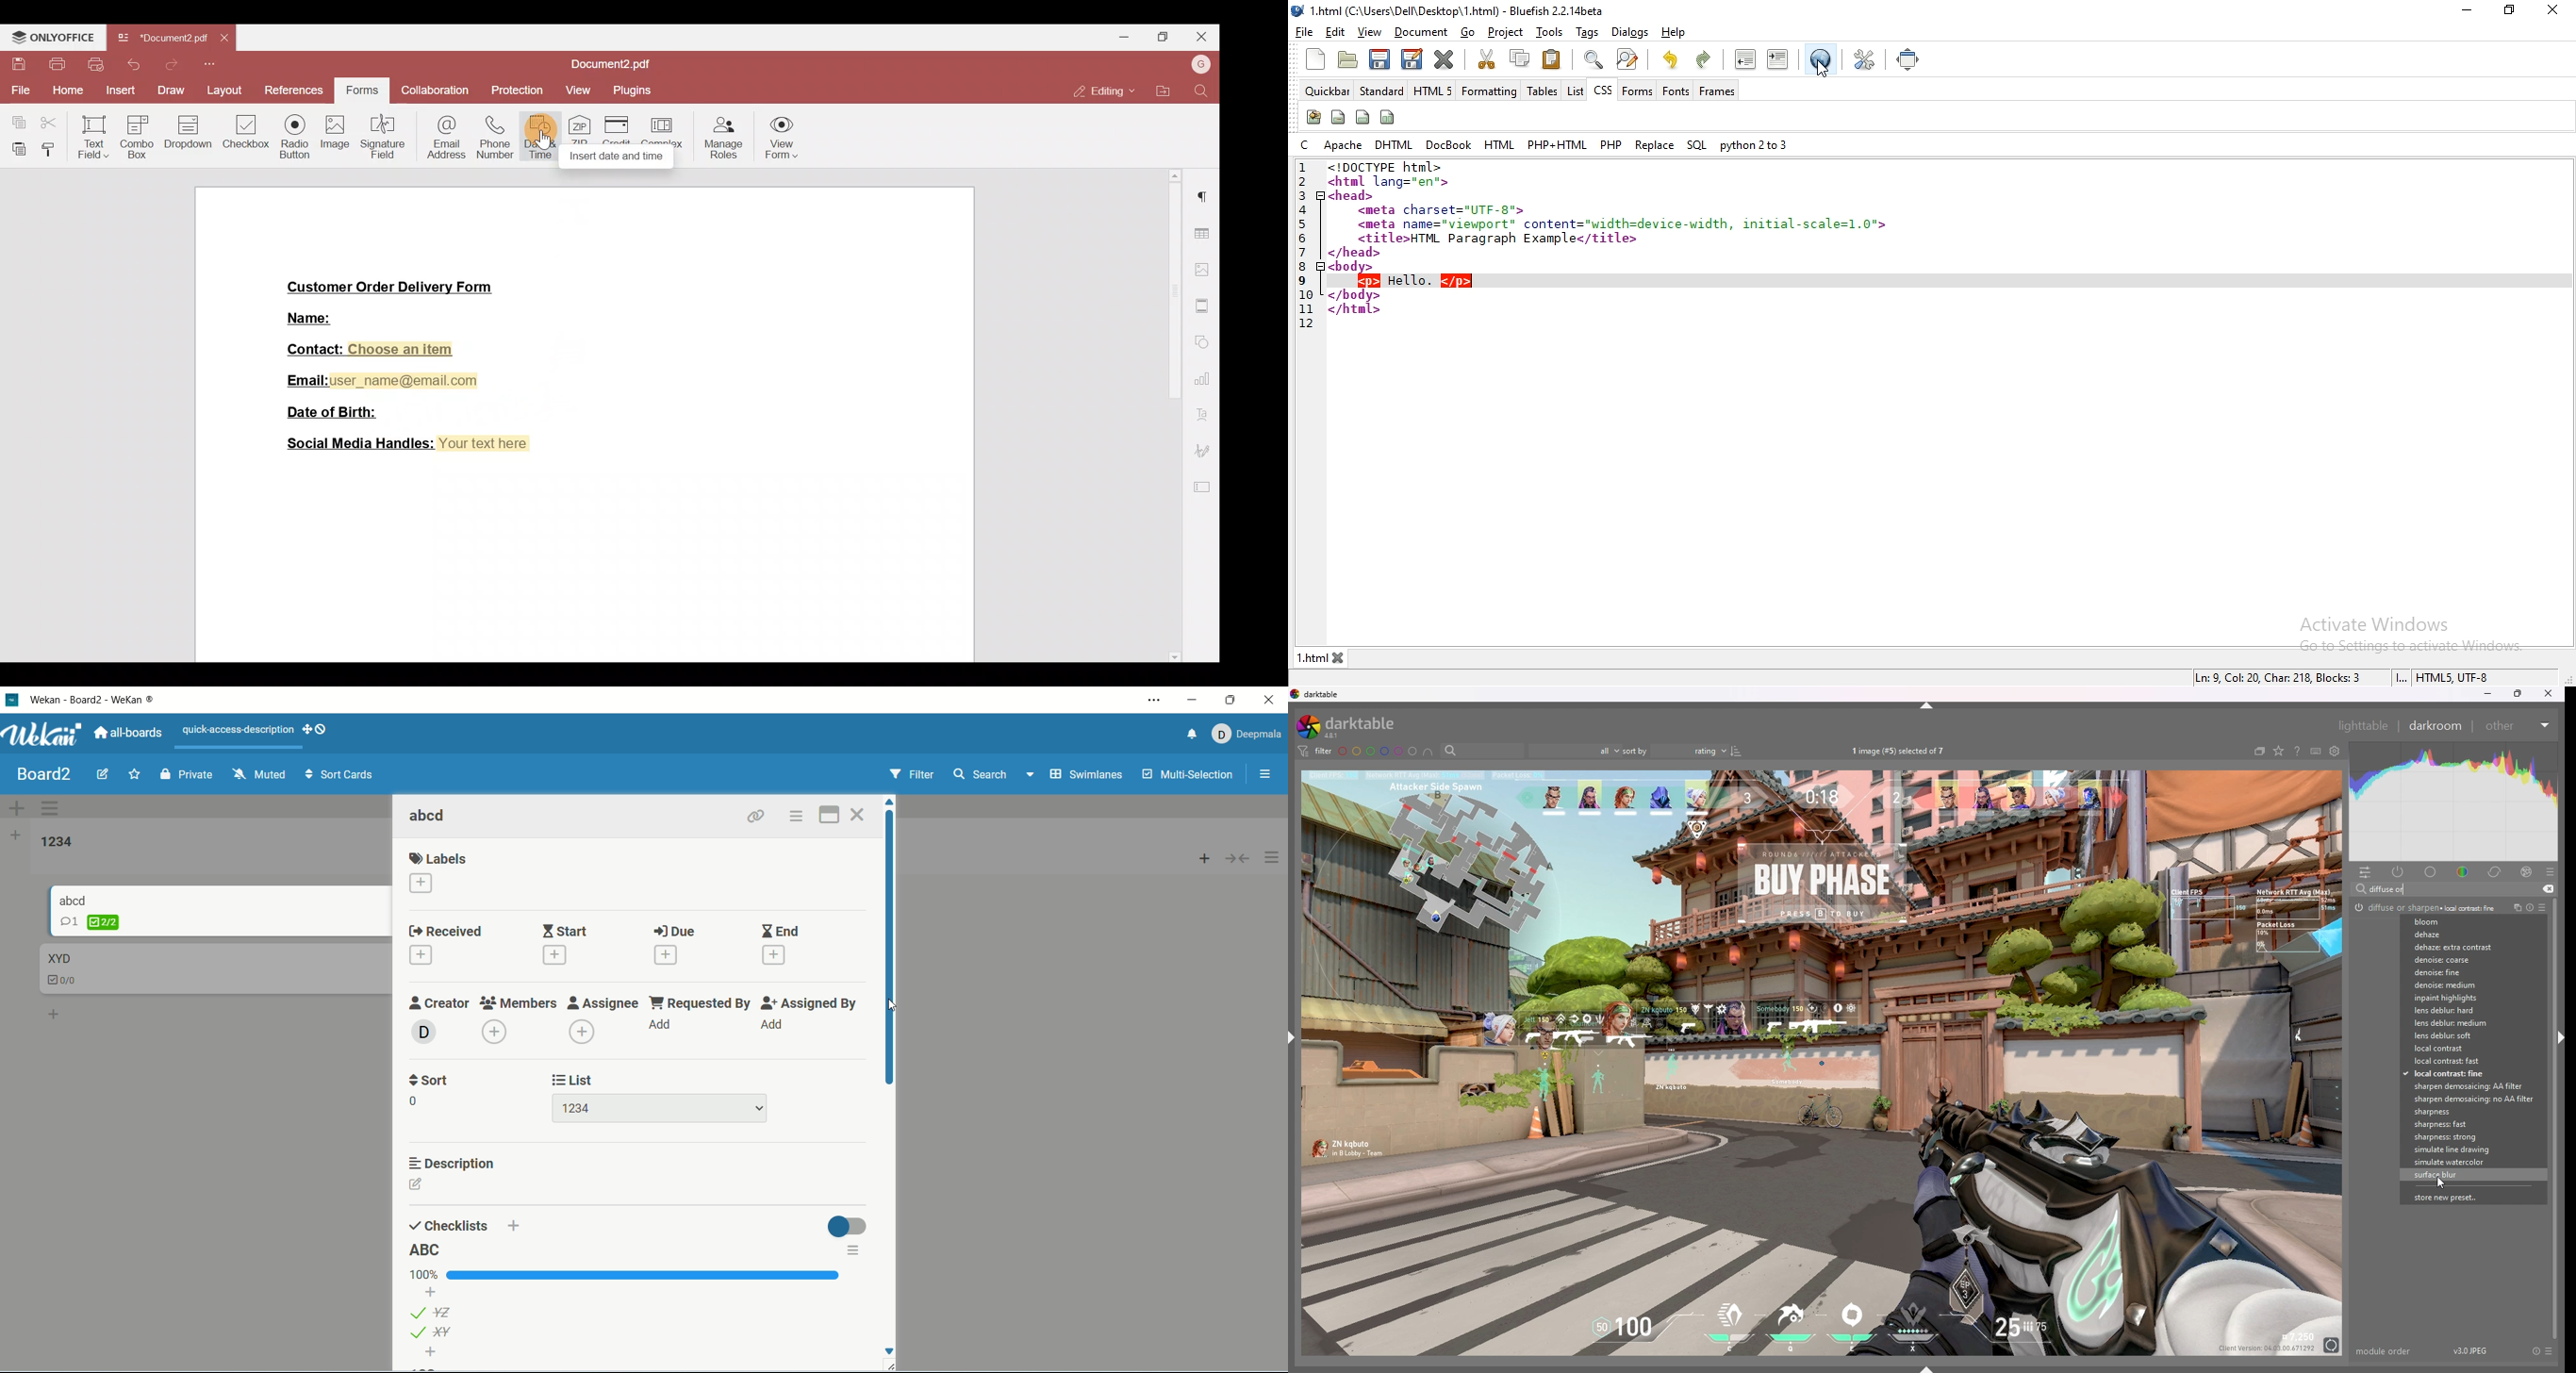  Describe the element at coordinates (167, 68) in the screenshot. I see `Redo` at that location.